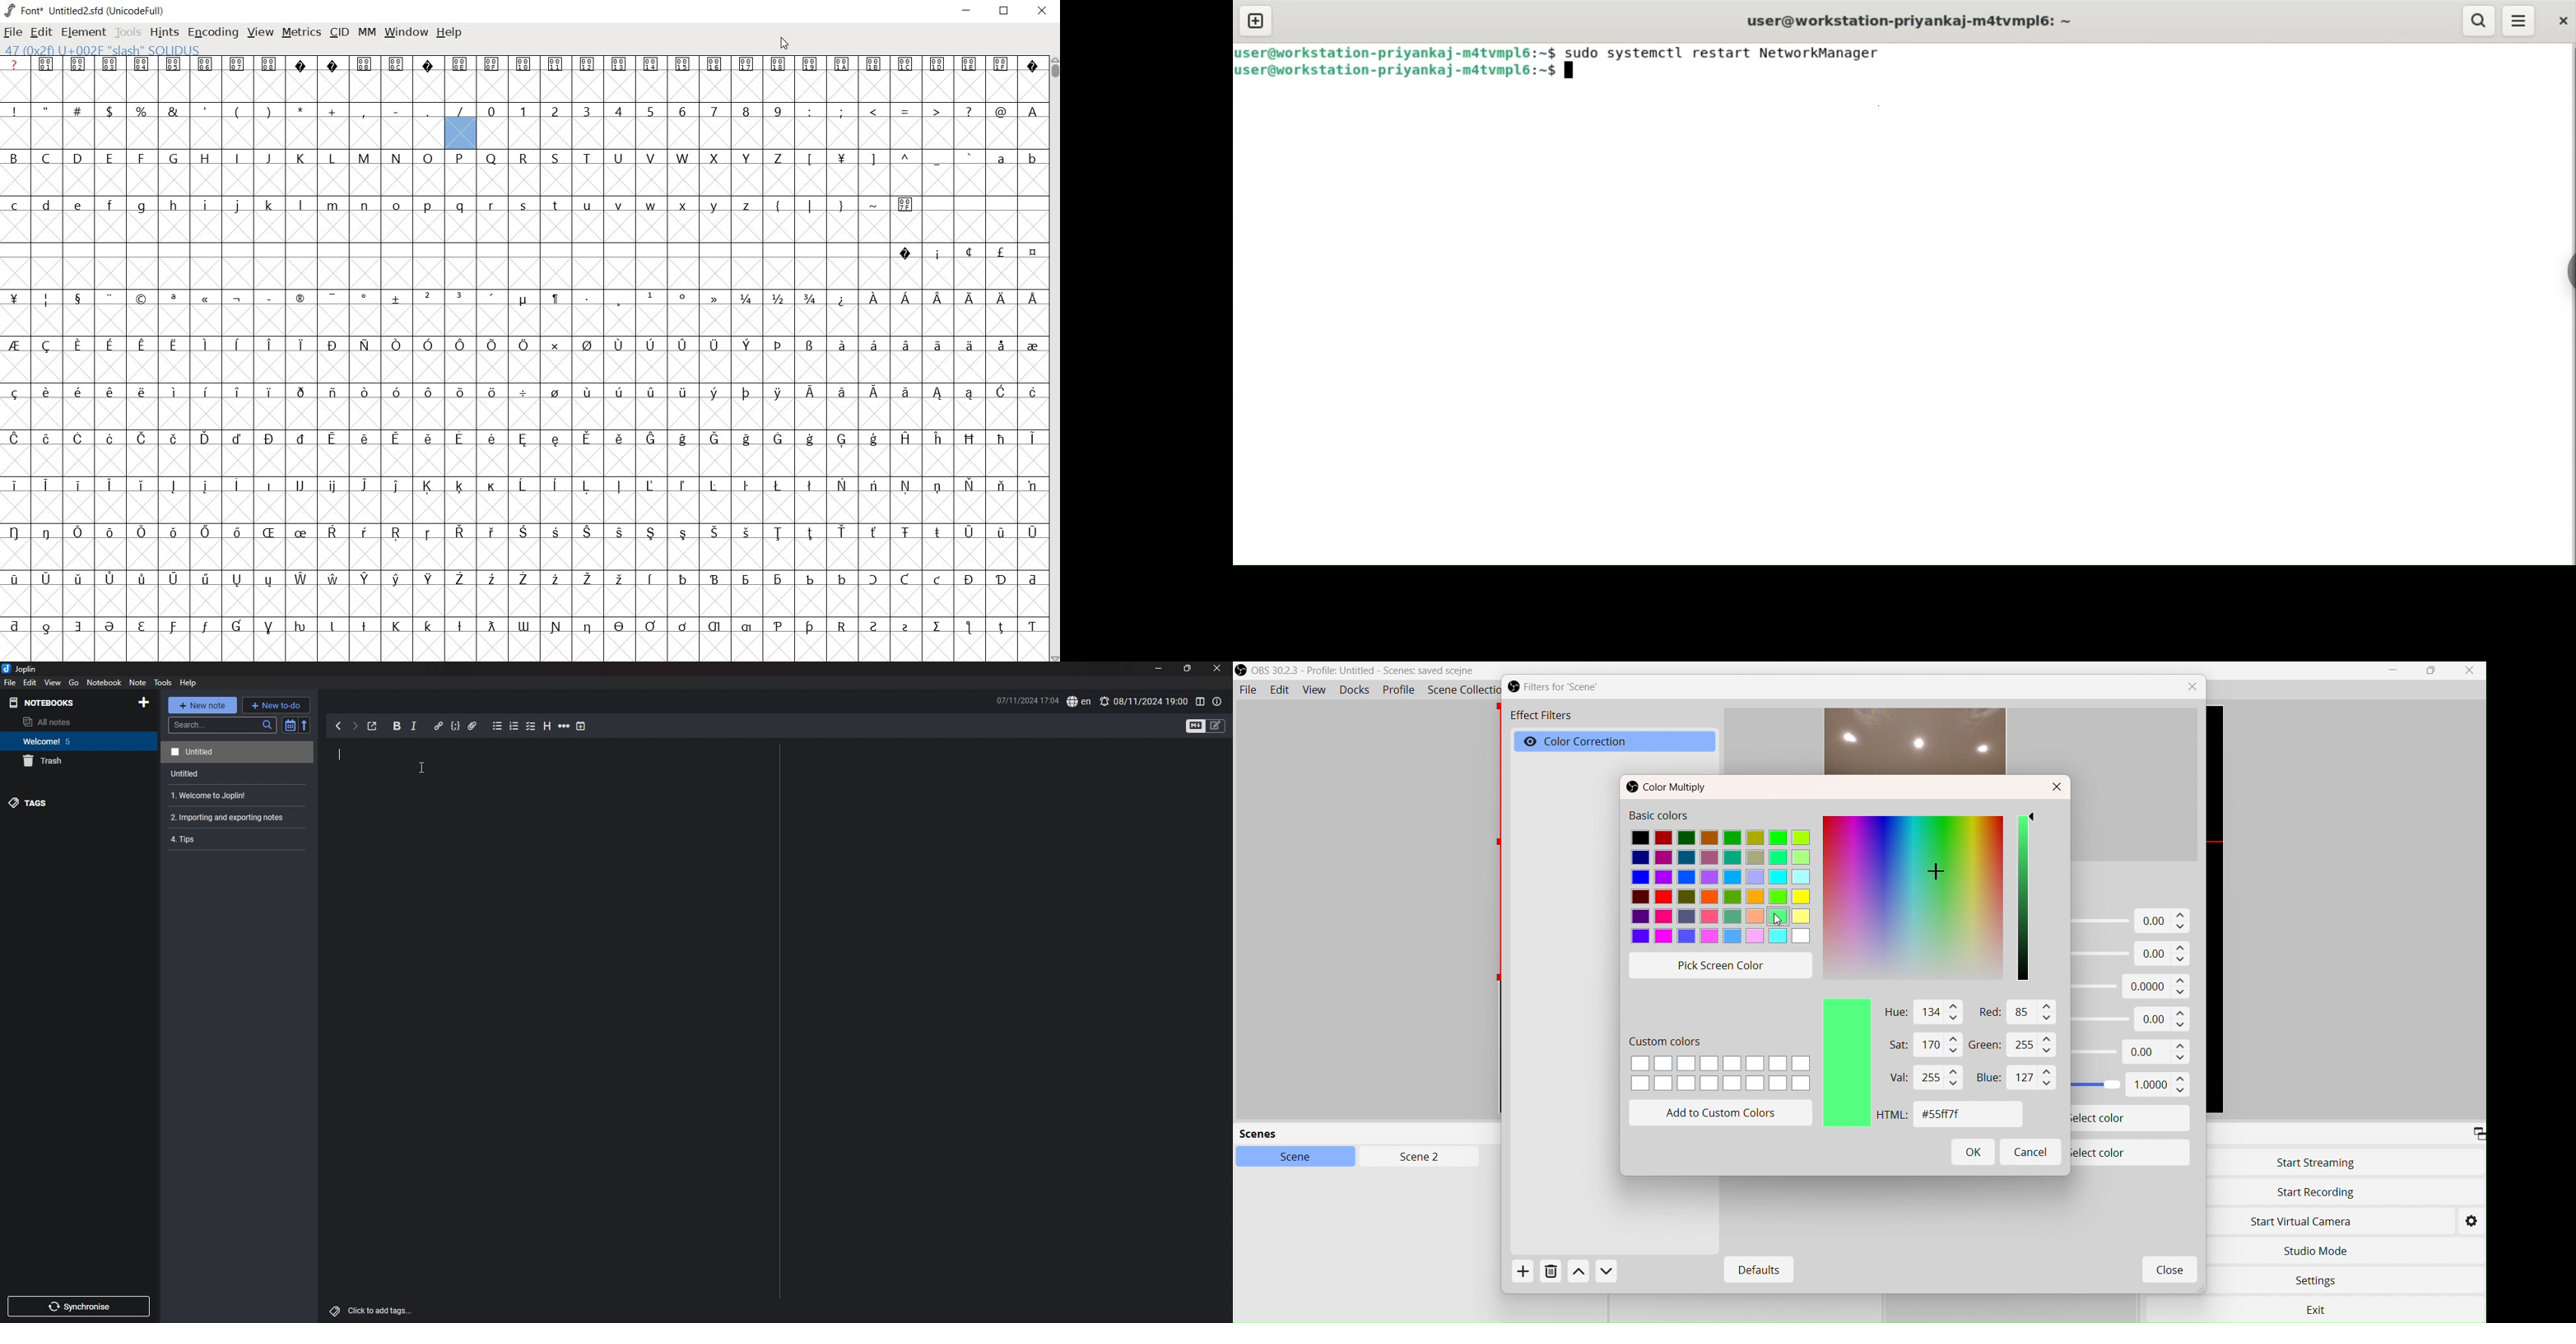 The width and height of the screenshot is (2576, 1344). I want to click on exit, so click(2321, 1309).